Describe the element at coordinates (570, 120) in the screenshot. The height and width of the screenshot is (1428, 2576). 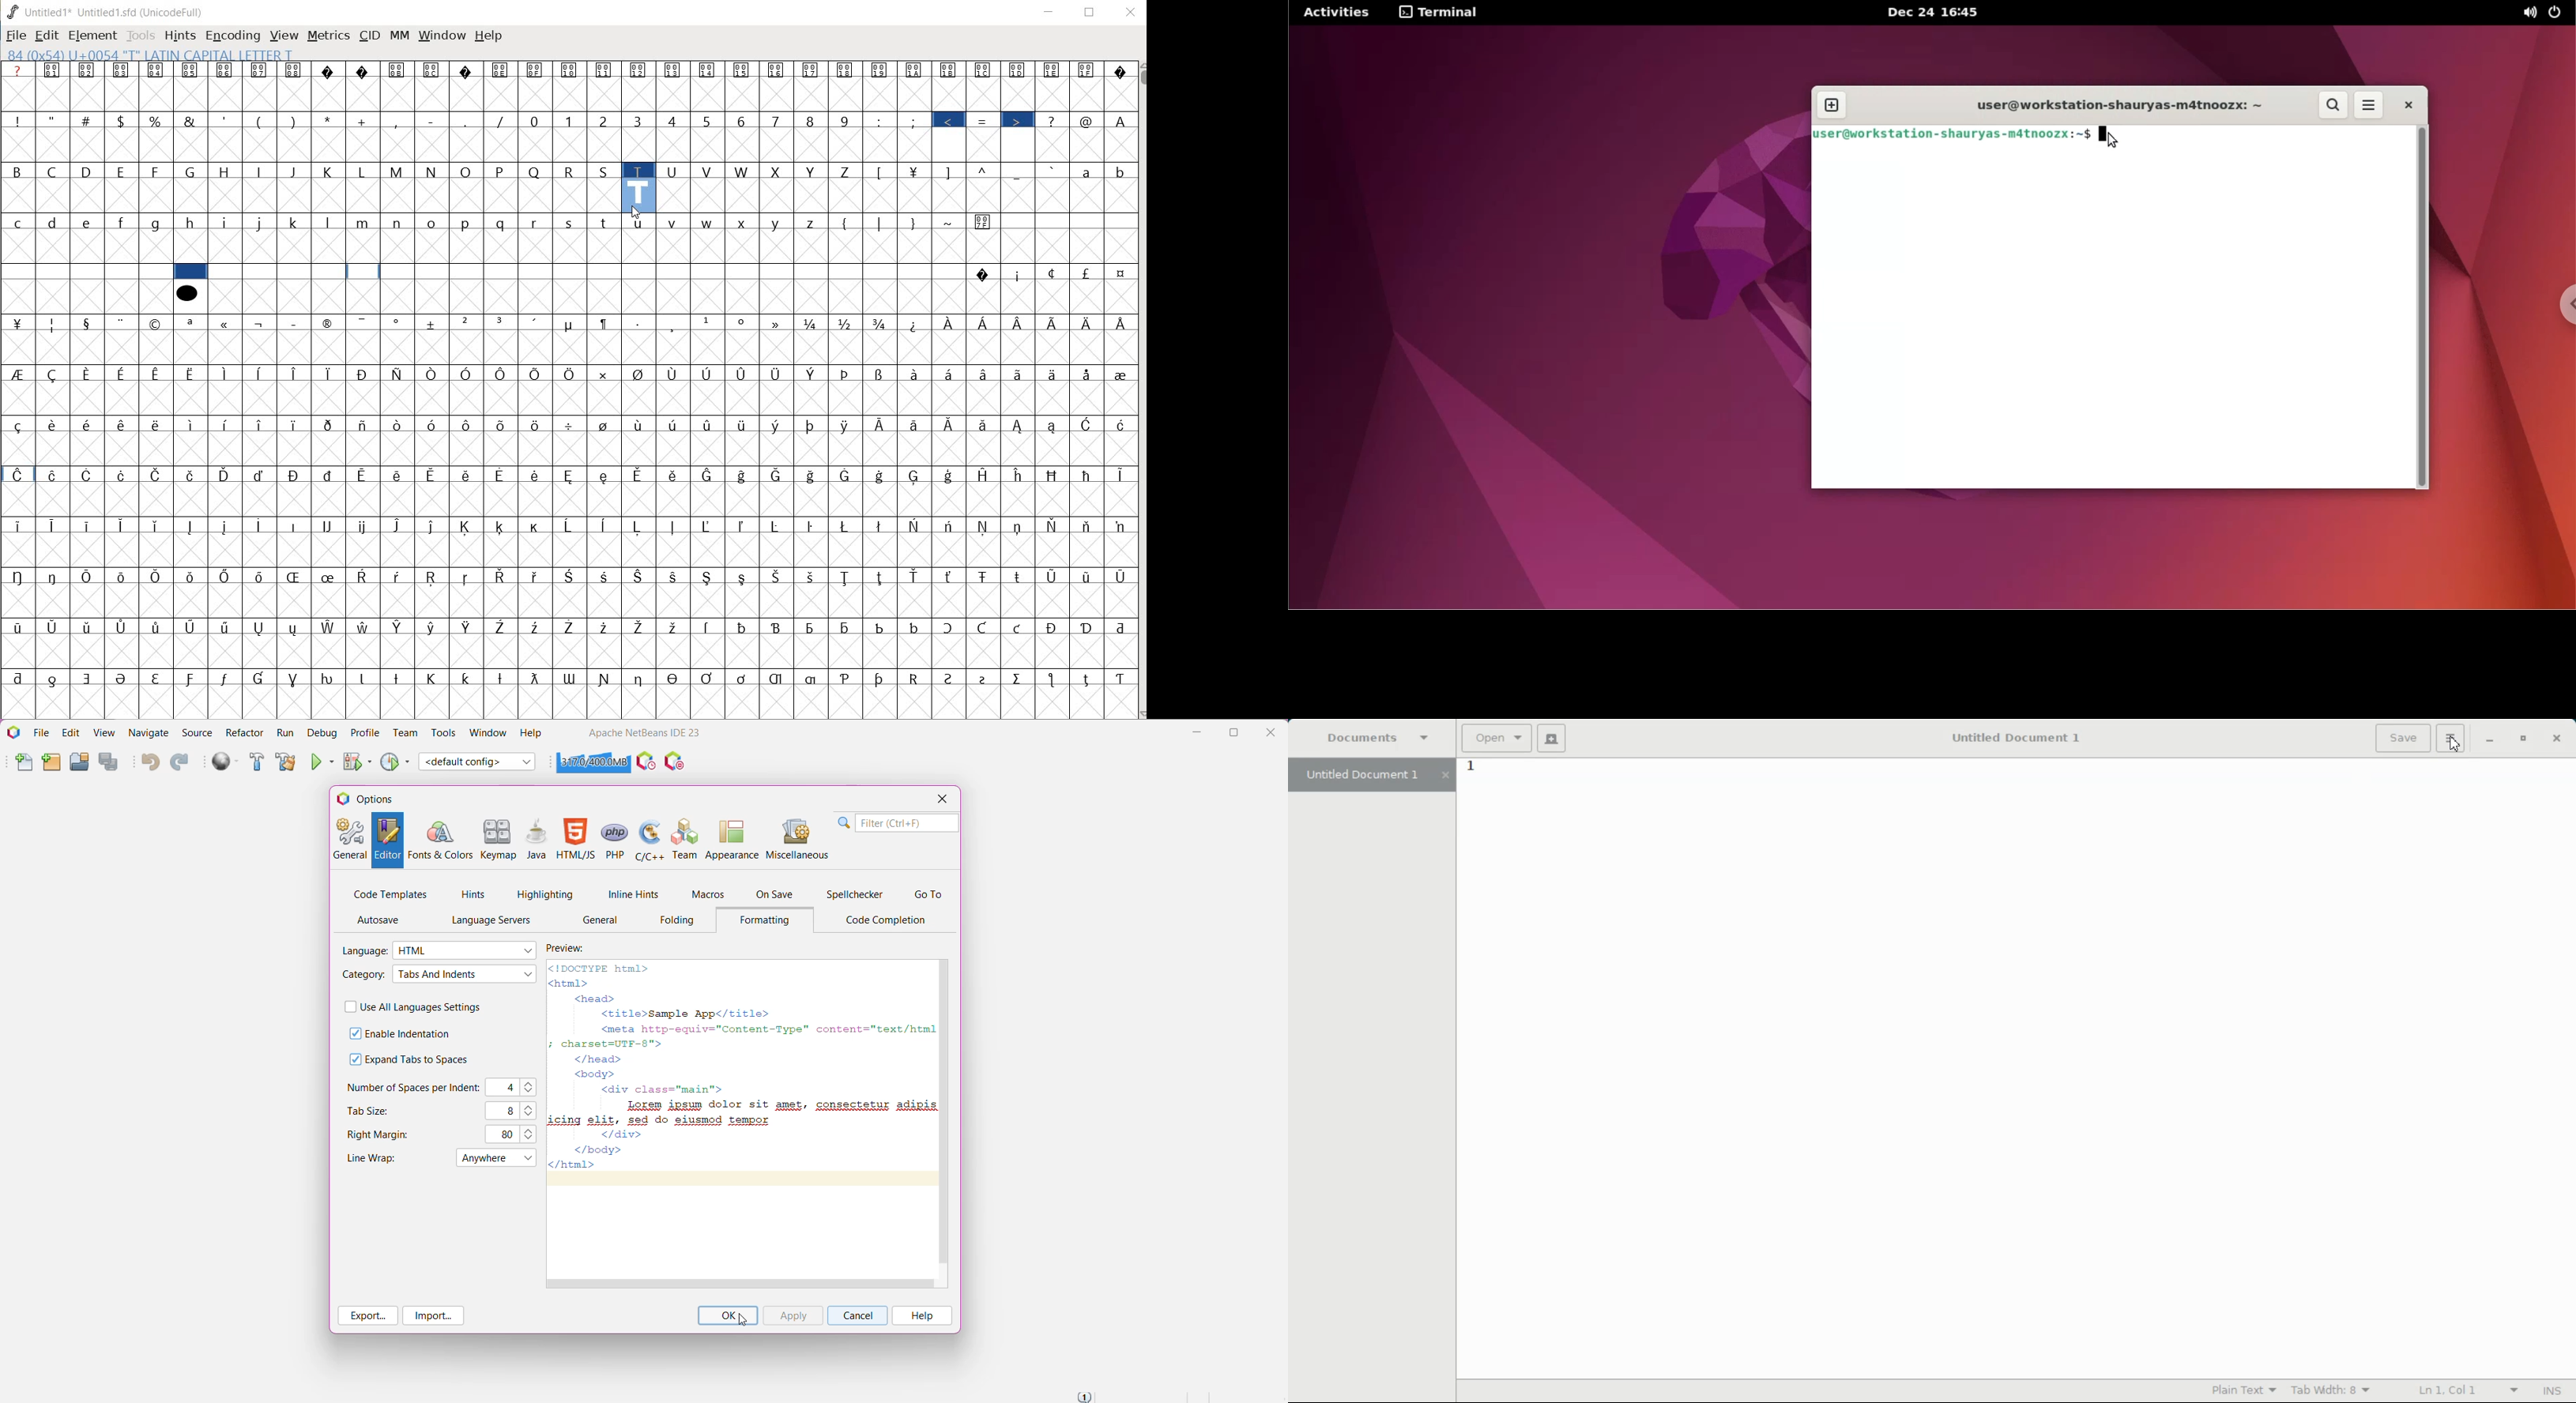
I see `1` at that location.